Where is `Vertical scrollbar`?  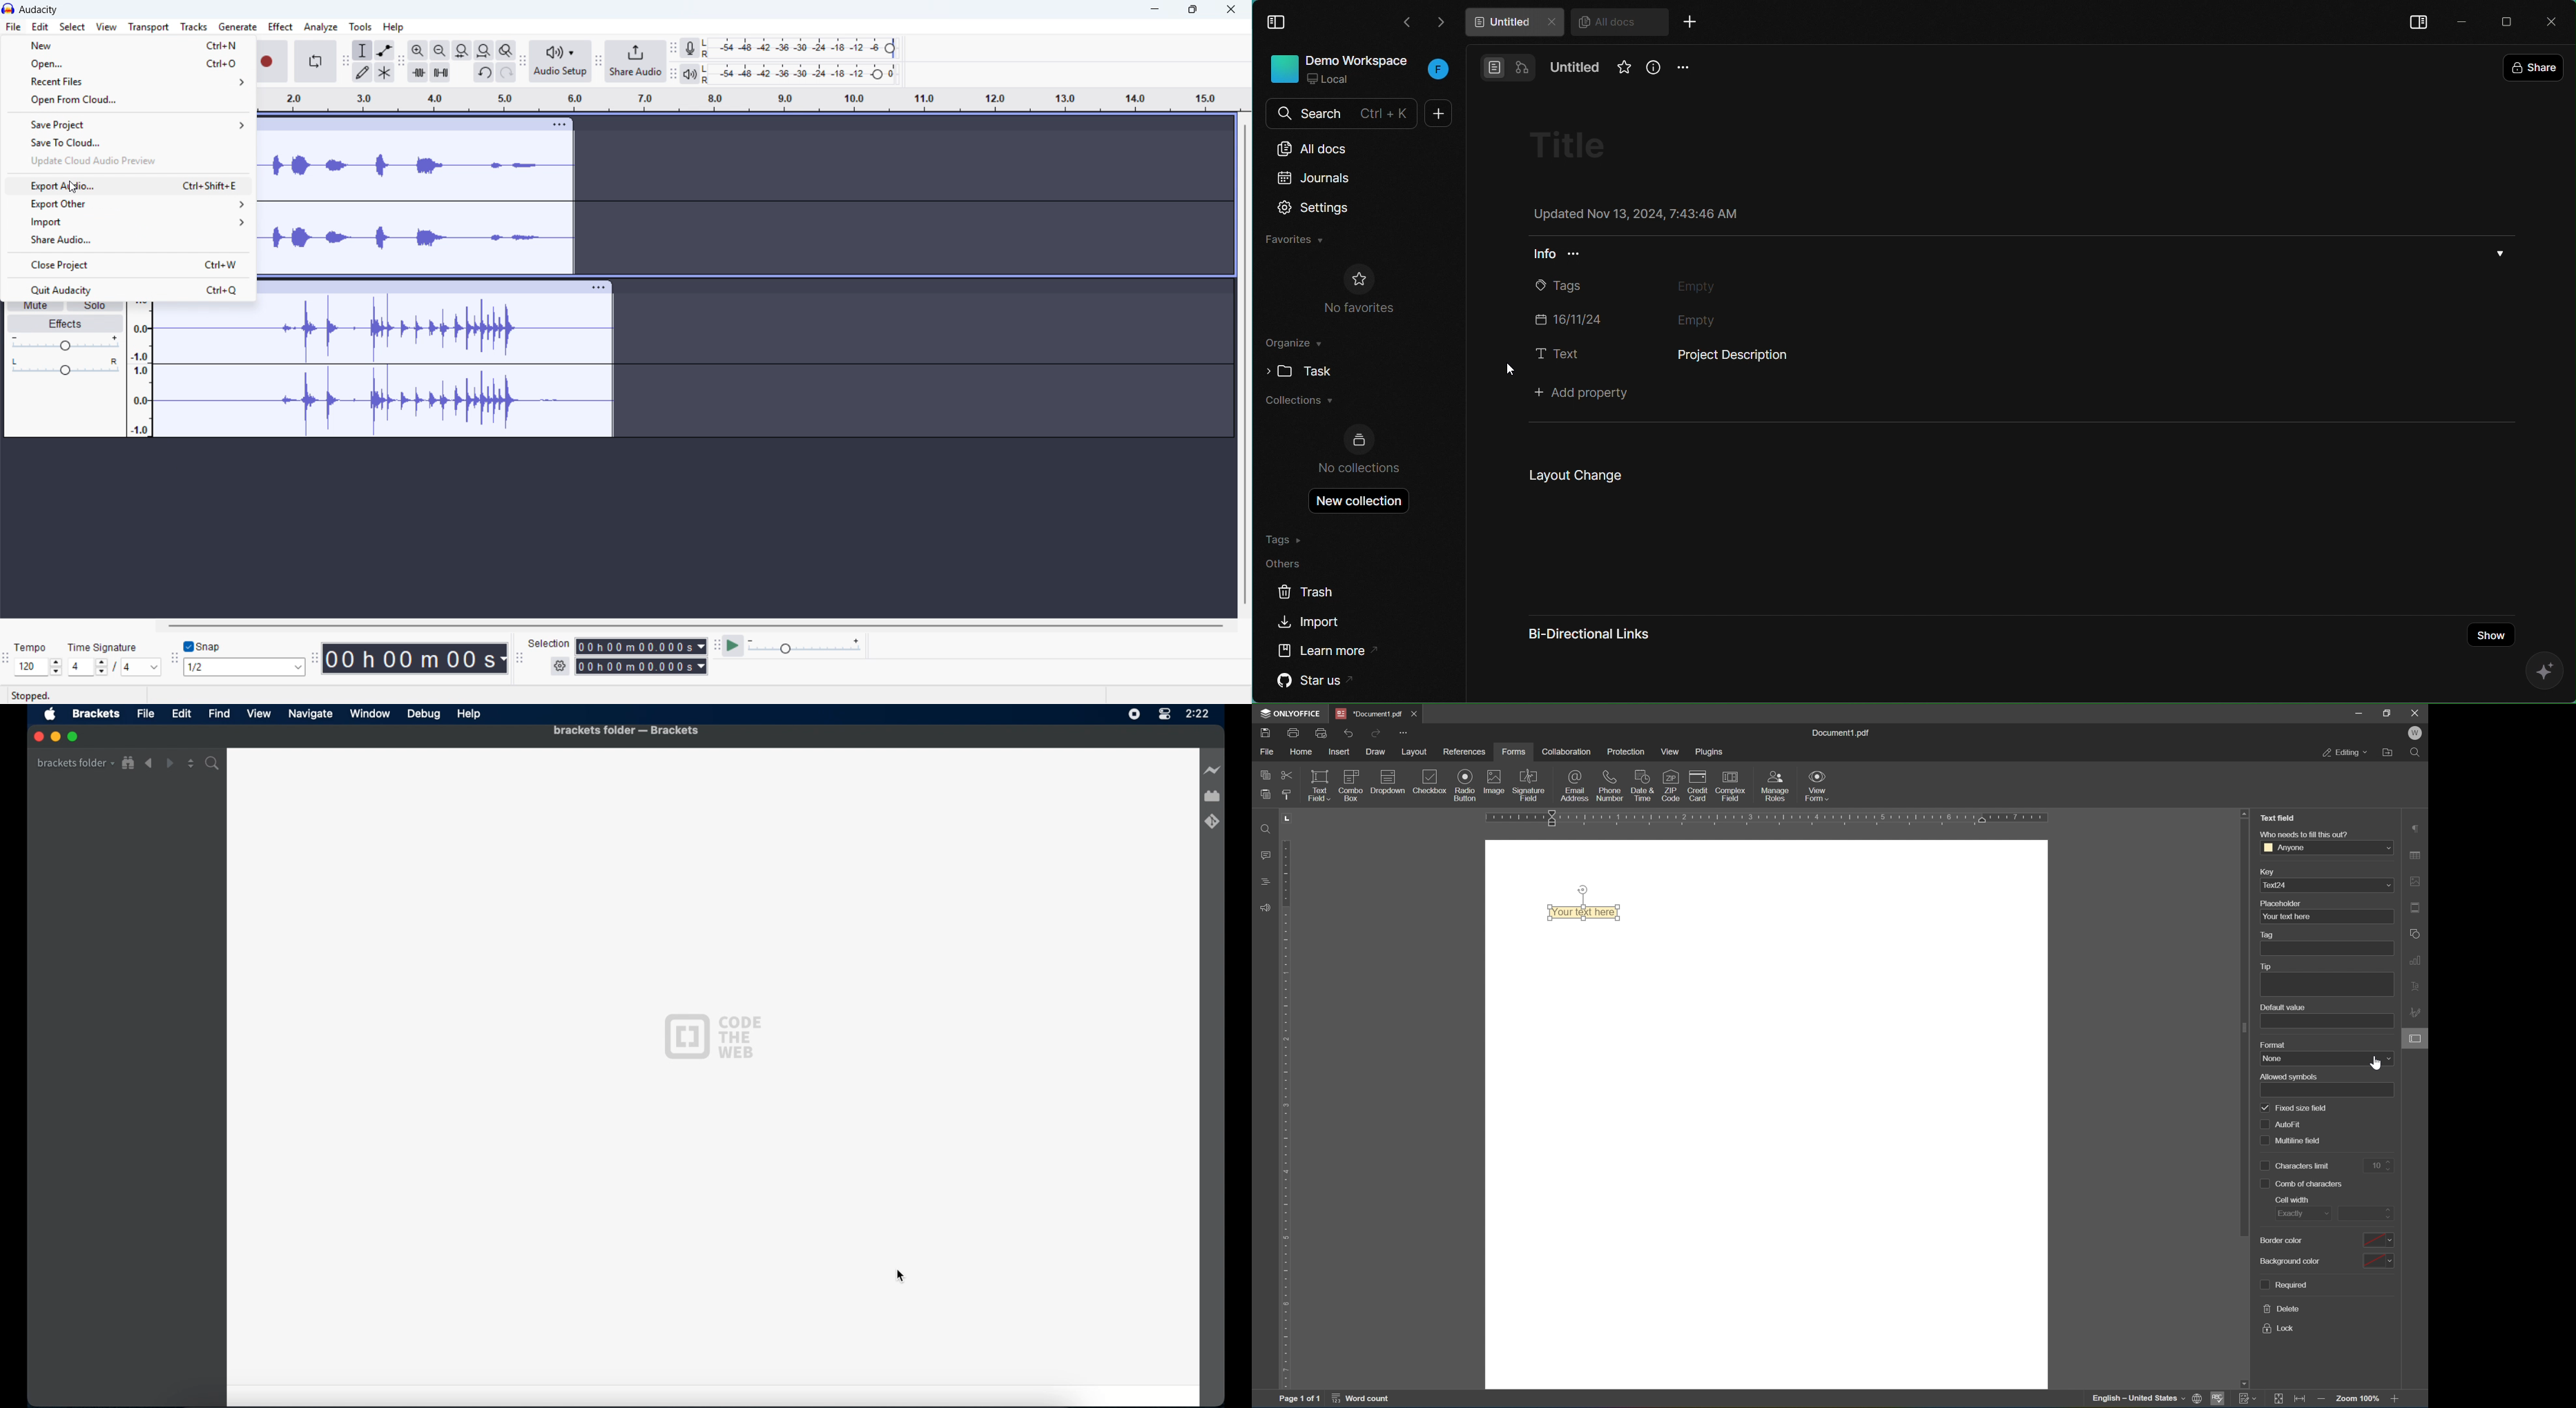 Vertical scrollbar is located at coordinates (1245, 364).